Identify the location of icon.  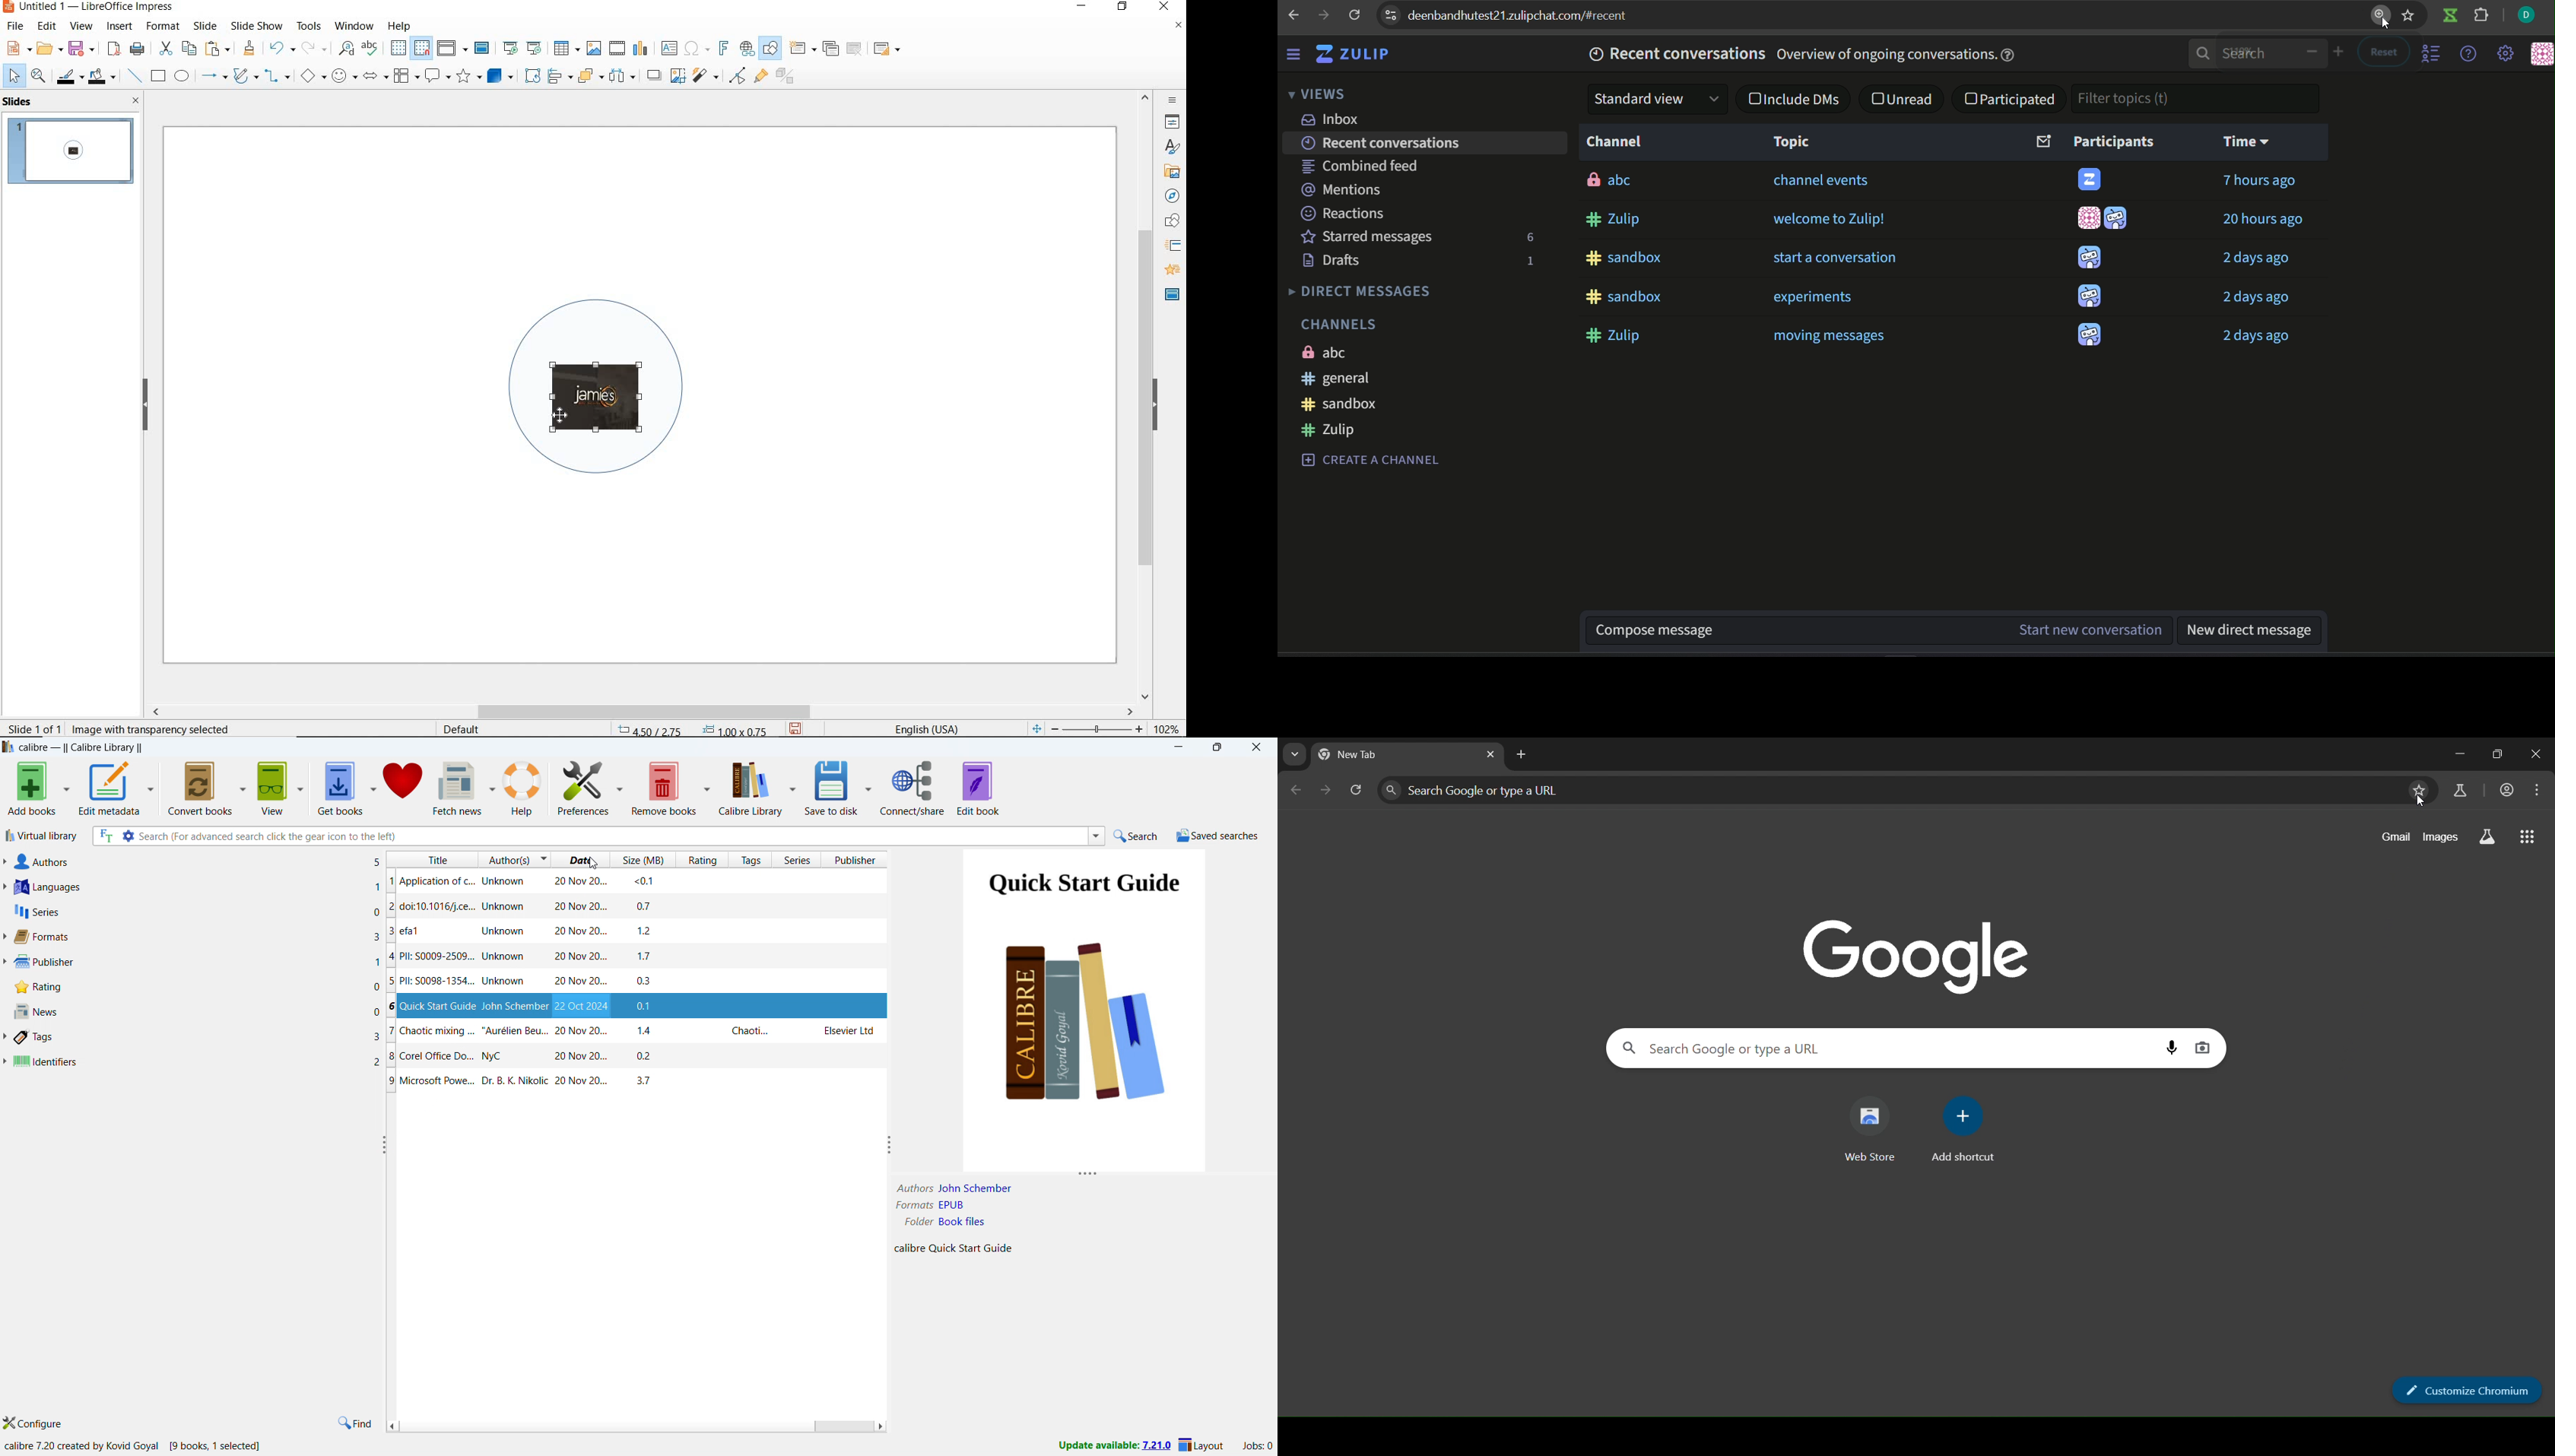
(2086, 218).